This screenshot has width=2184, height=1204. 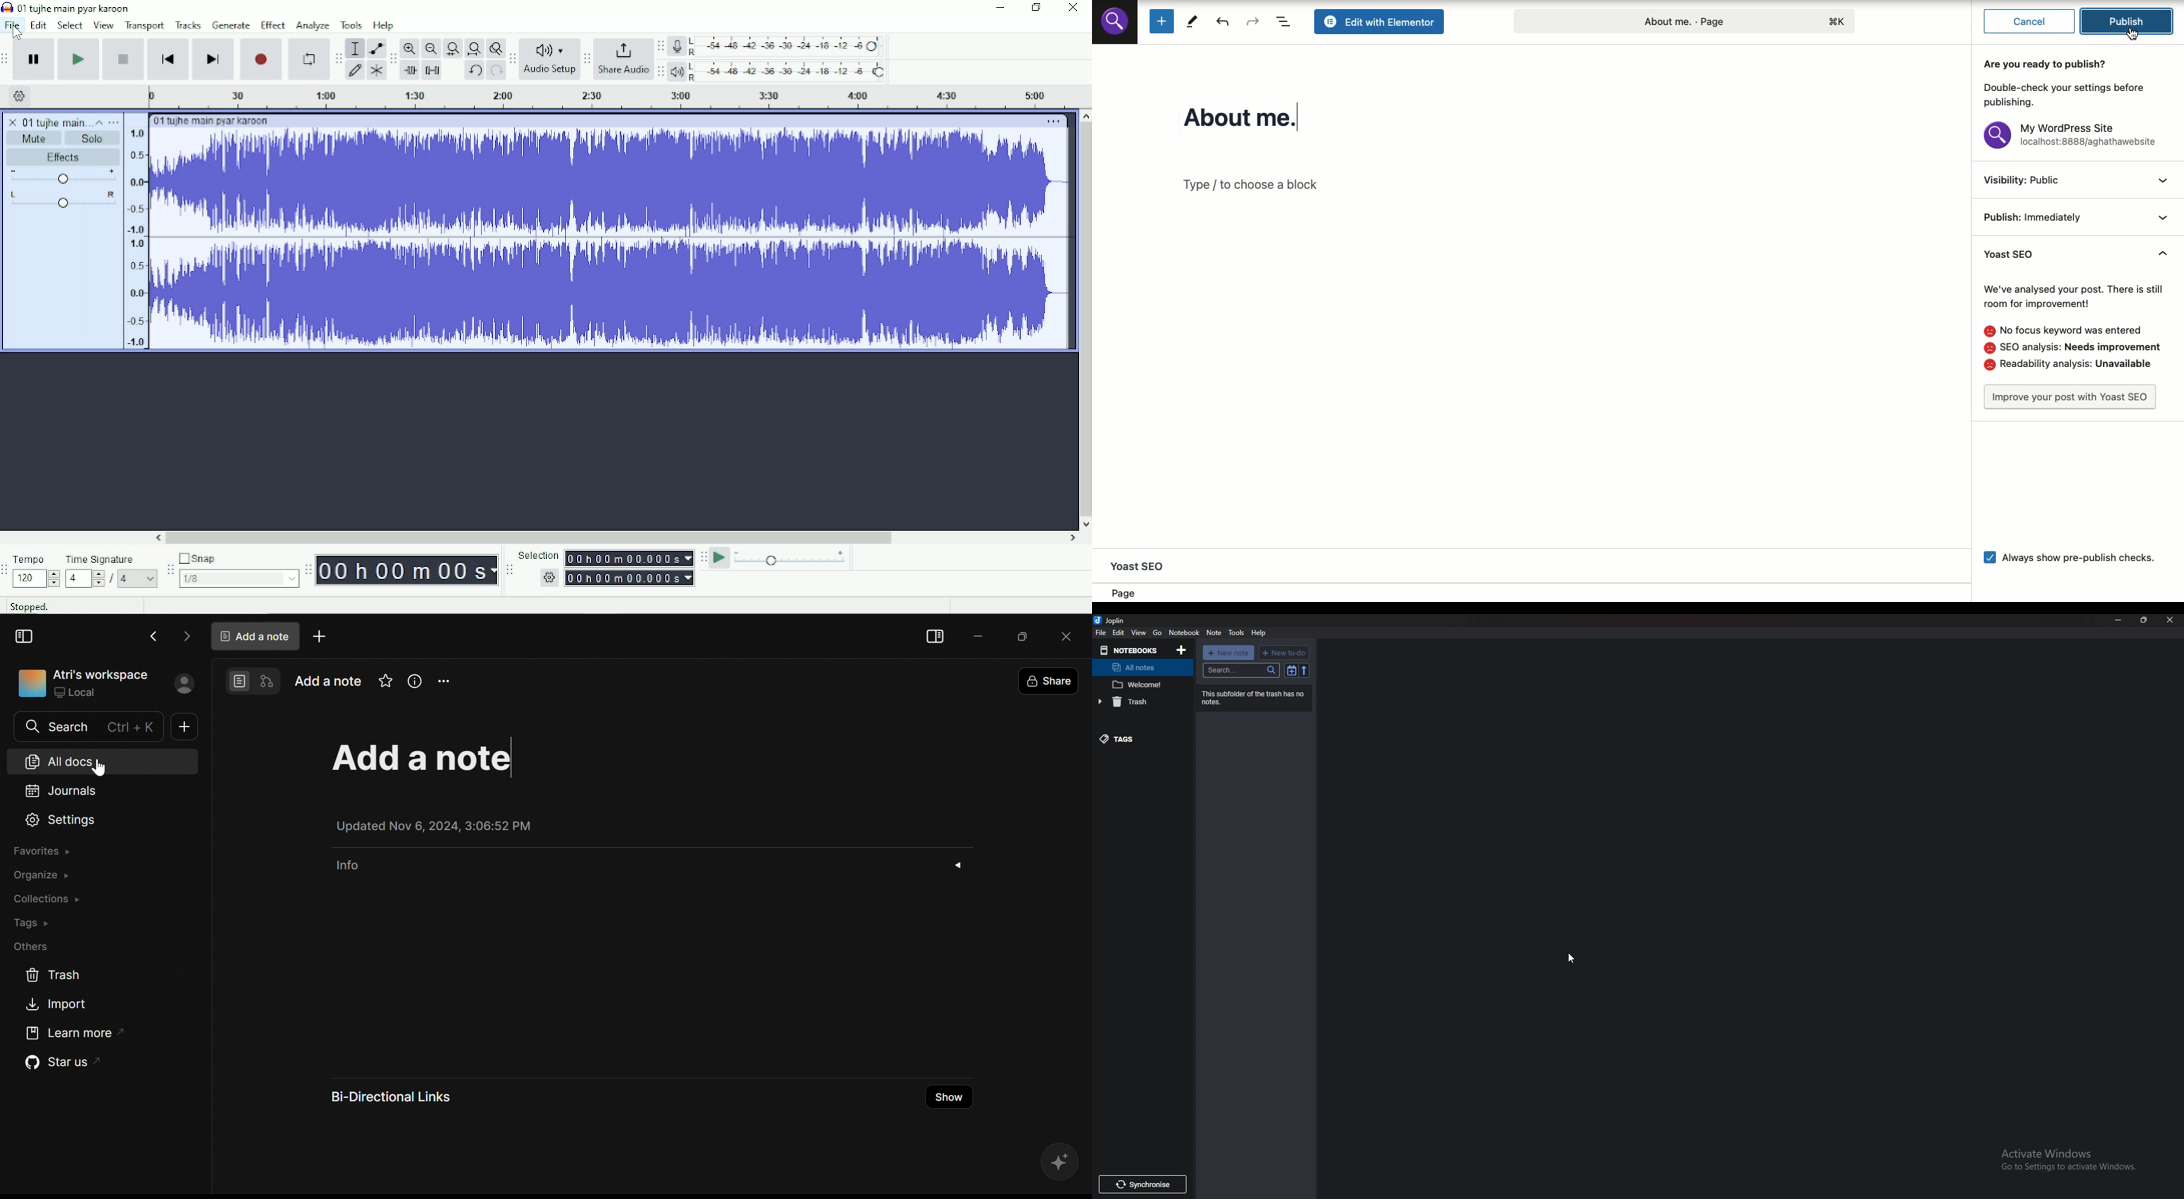 What do you see at coordinates (1159, 632) in the screenshot?
I see `go` at bounding box center [1159, 632].